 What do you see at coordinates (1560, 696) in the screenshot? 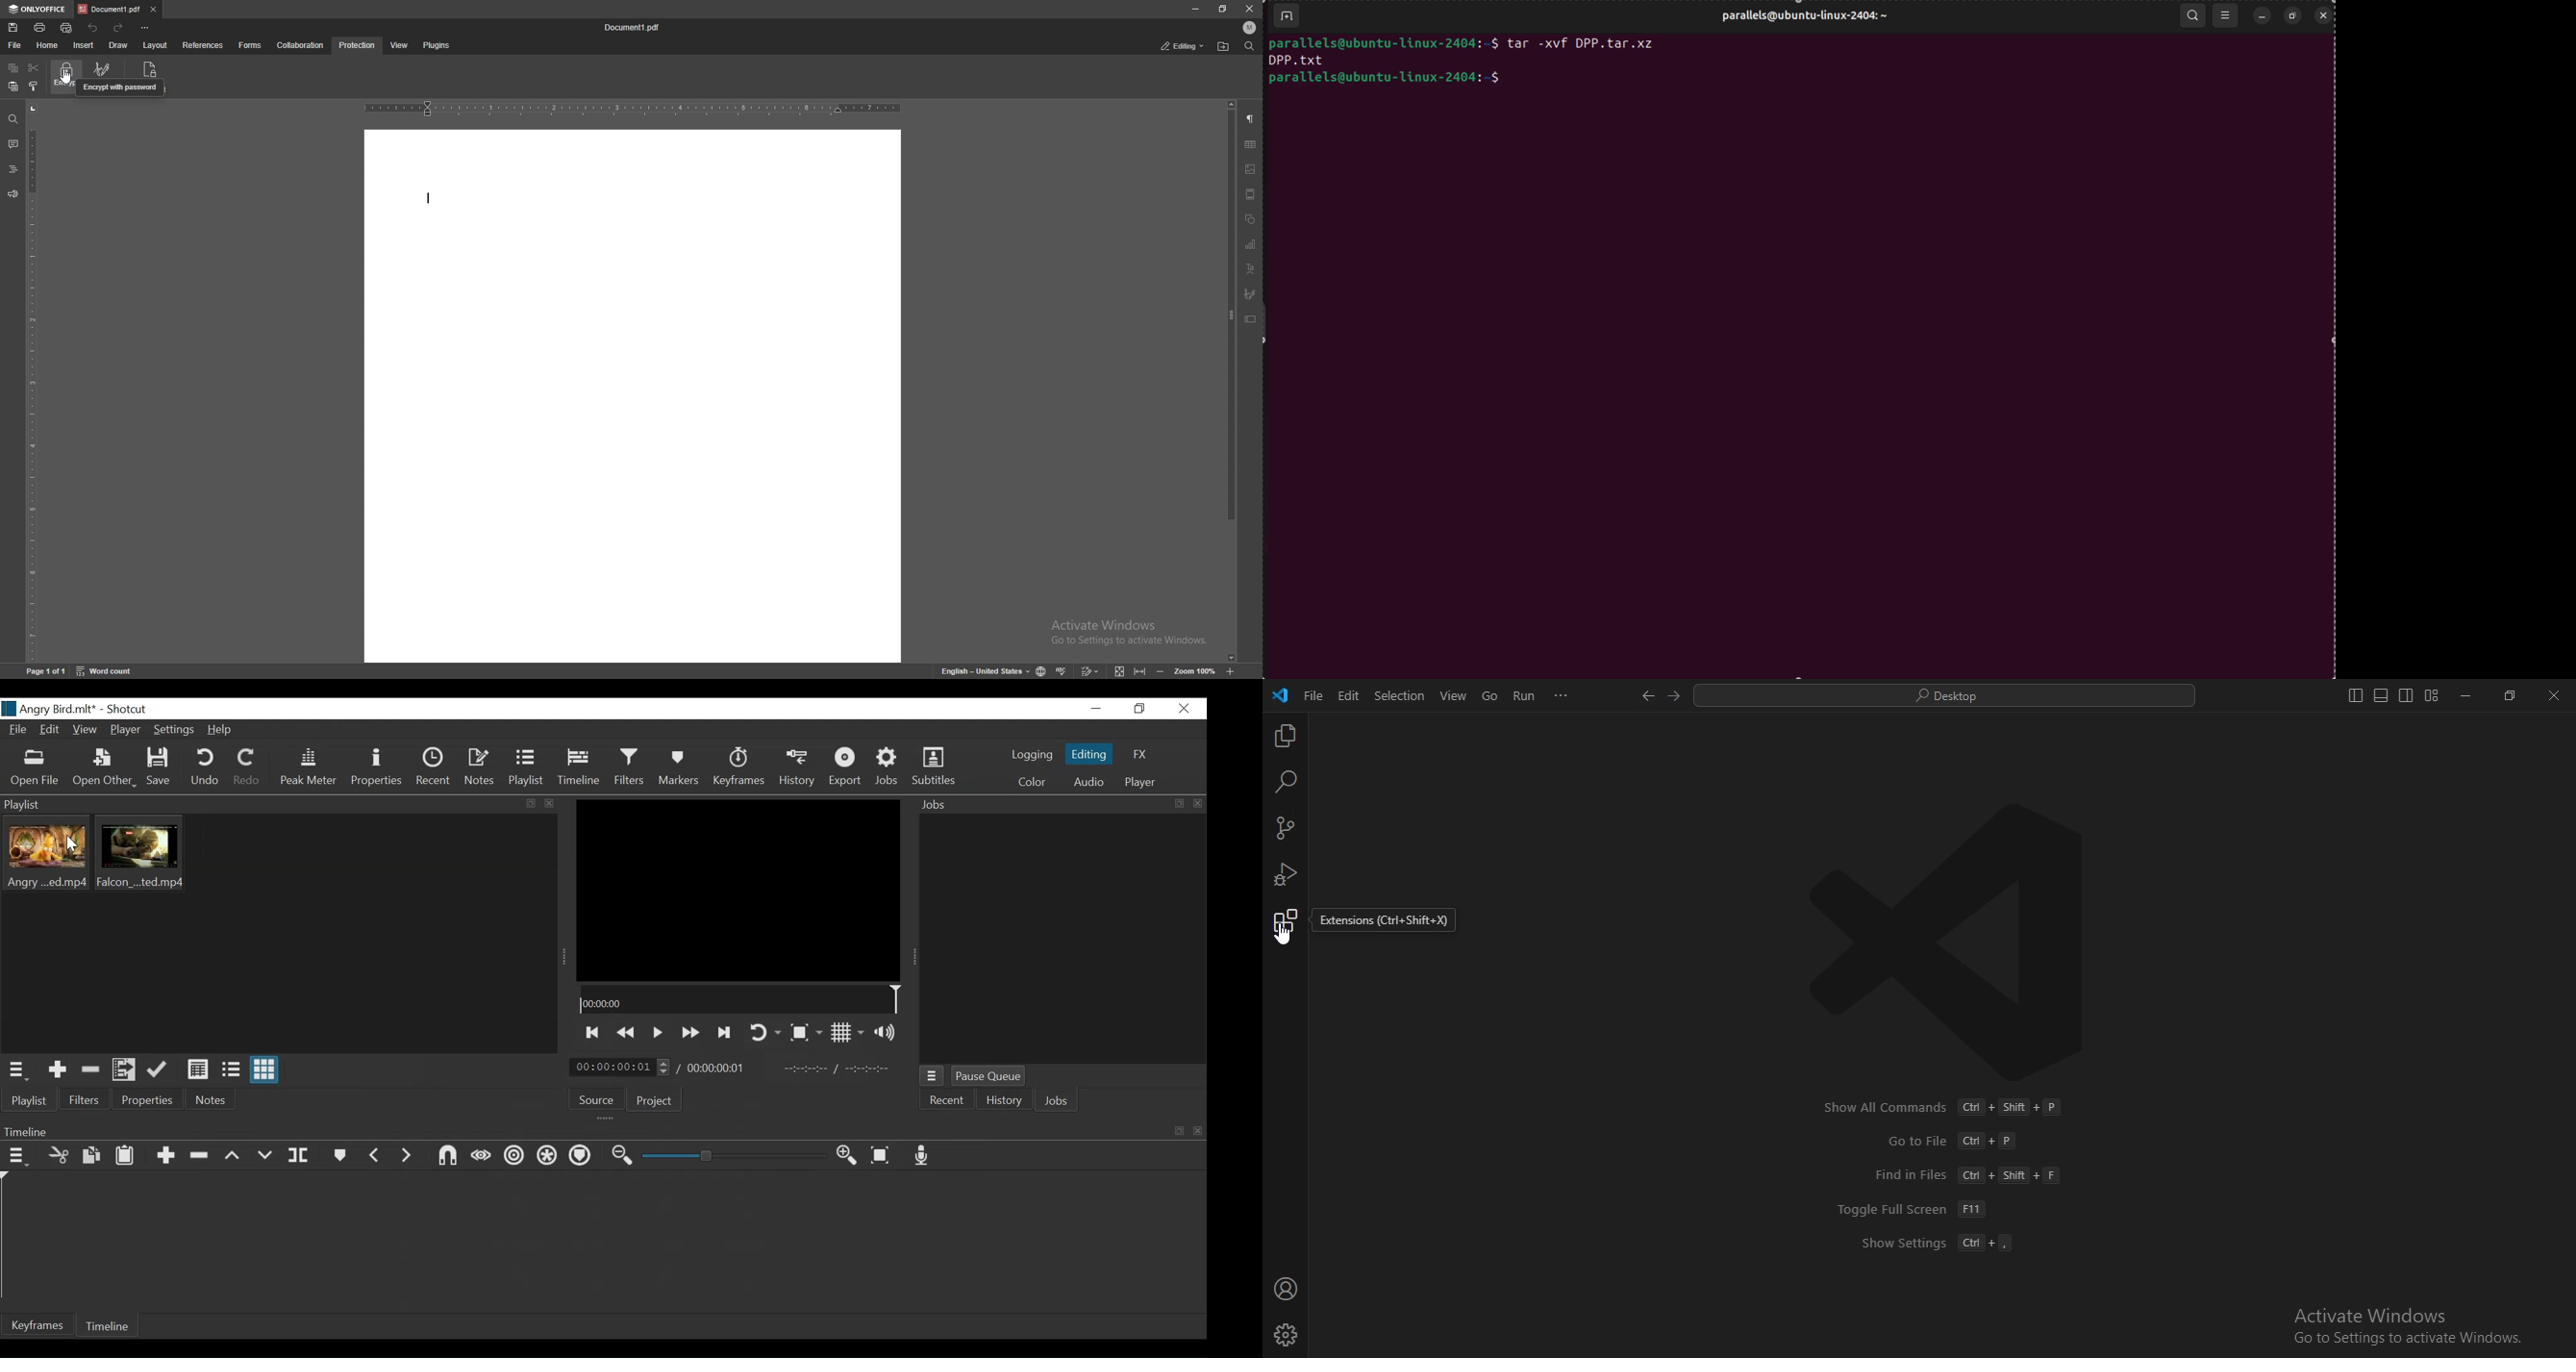
I see `...` at bounding box center [1560, 696].